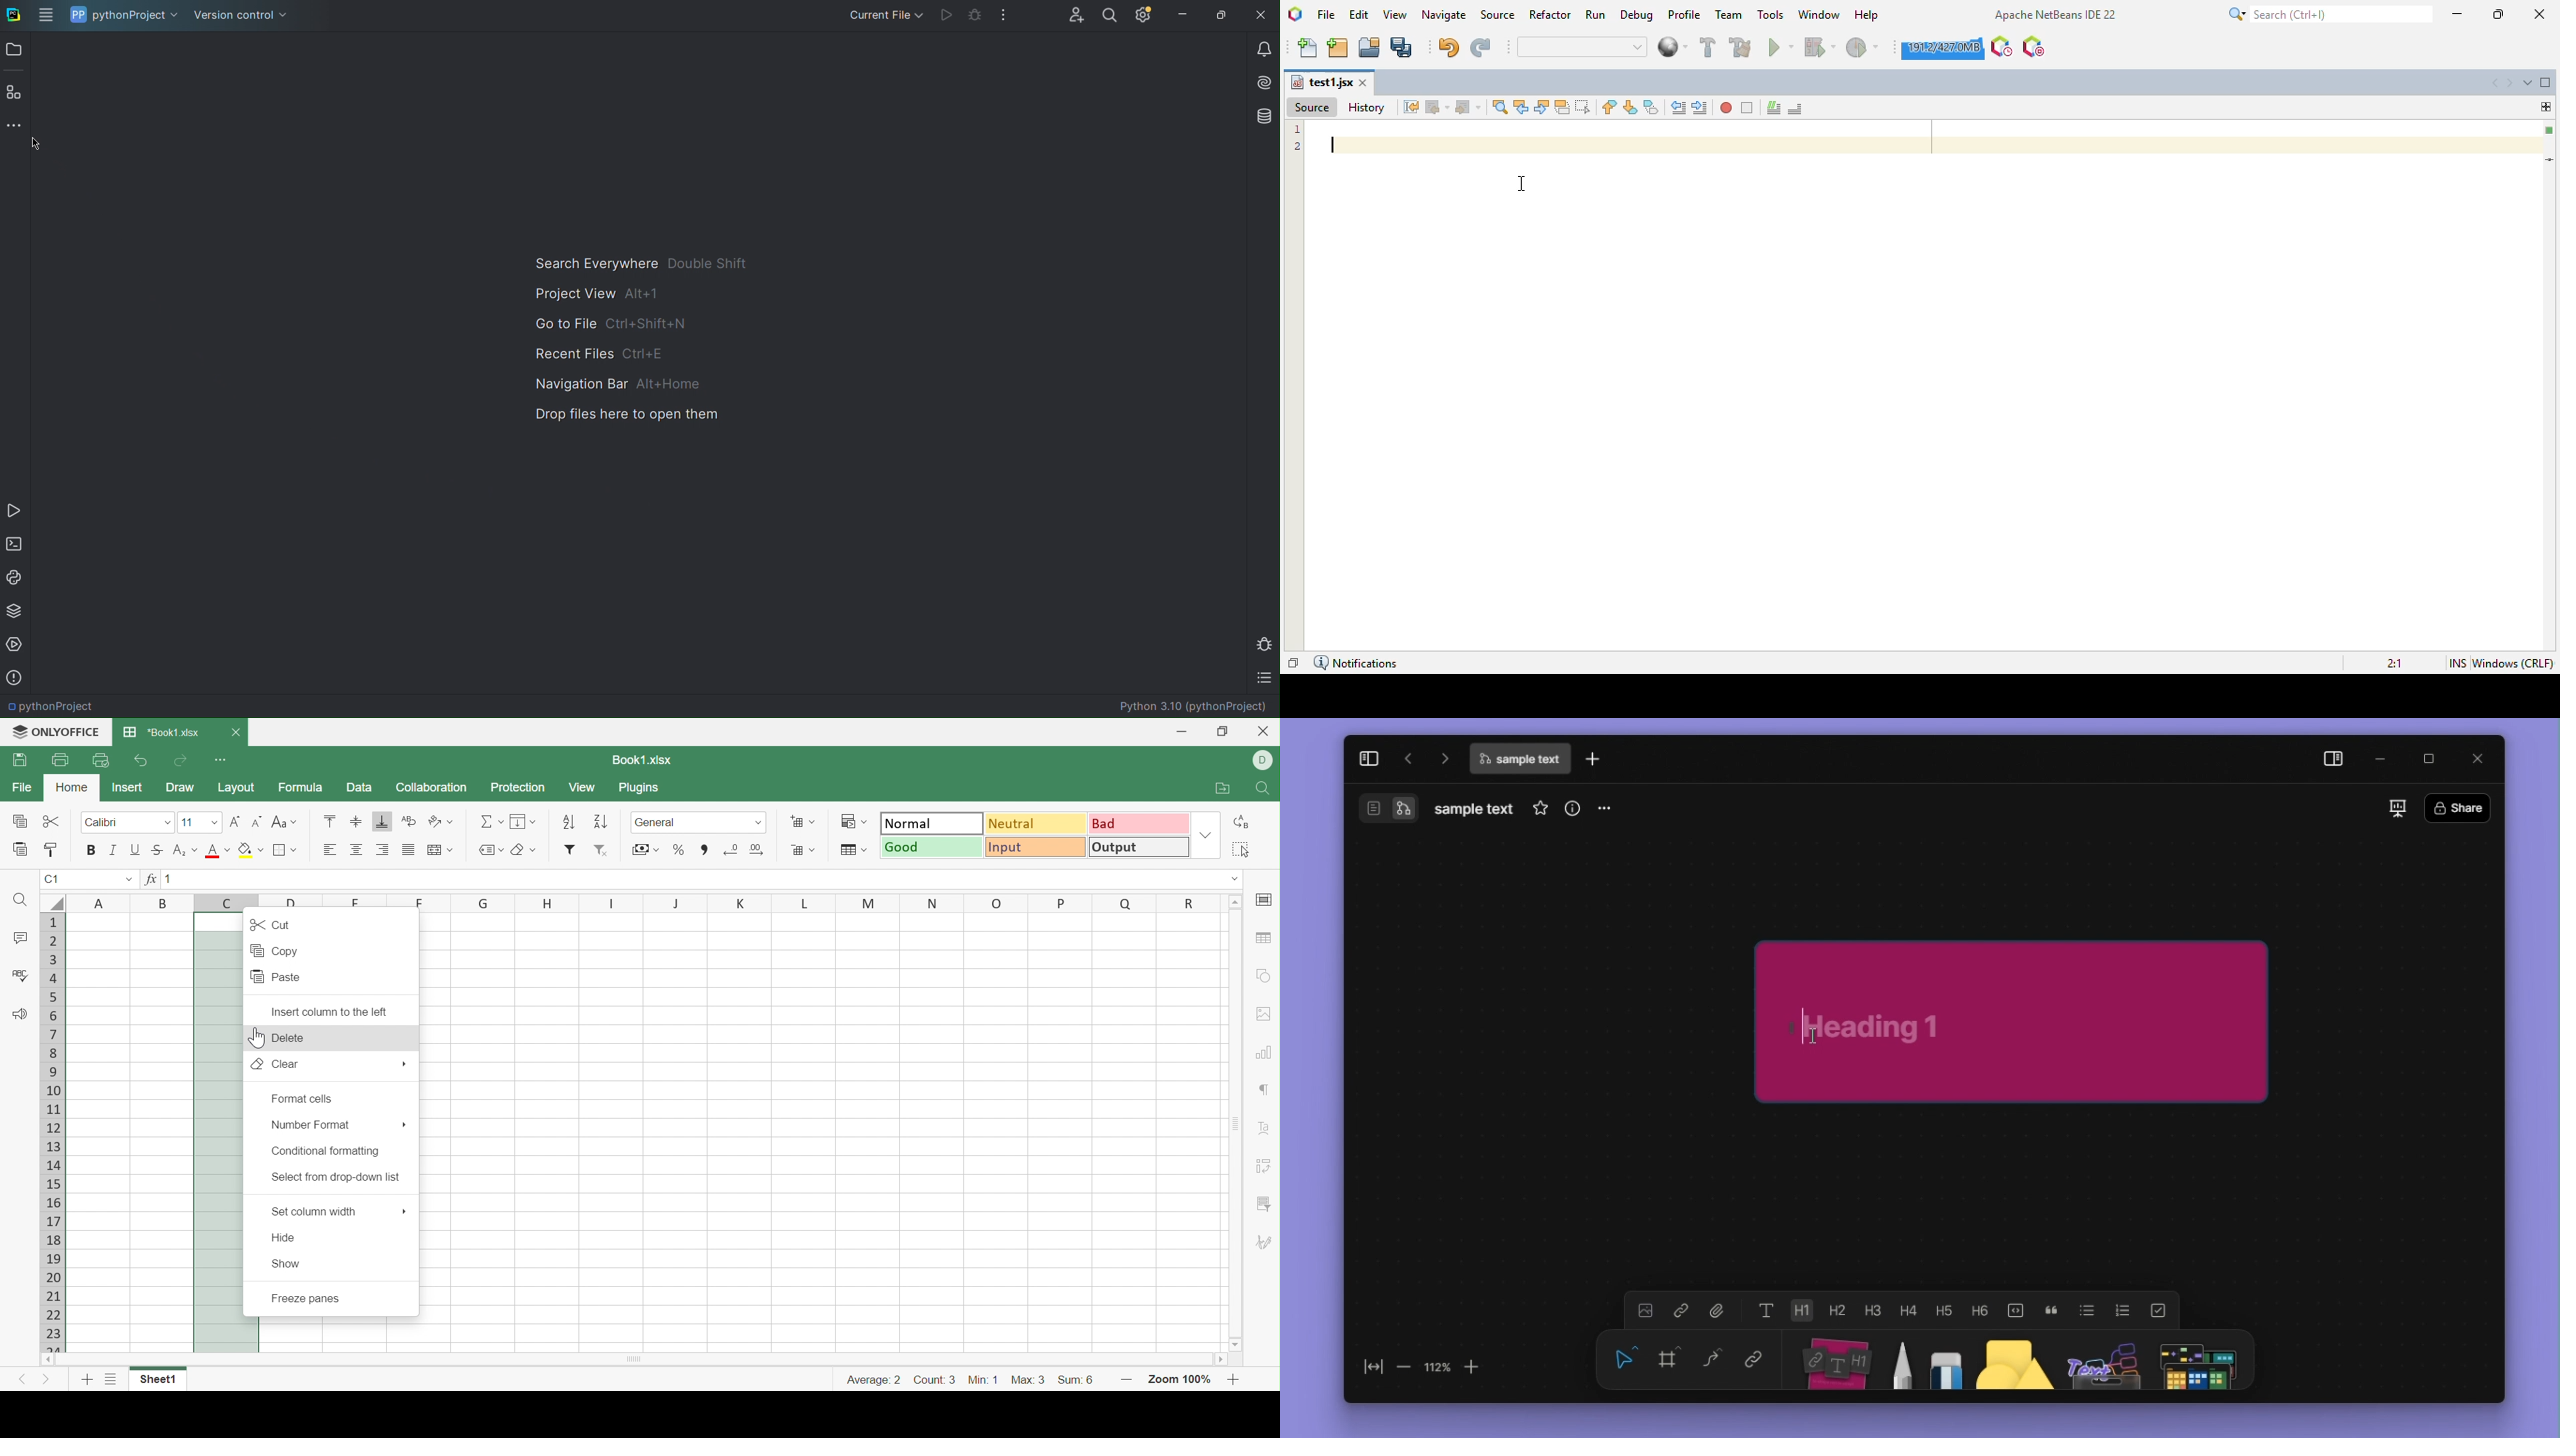 This screenshot has height=1456, width=2576. Describe the element at coordinates (1238, 1346) in the screenshot. I see `Scroll Down` at that location.